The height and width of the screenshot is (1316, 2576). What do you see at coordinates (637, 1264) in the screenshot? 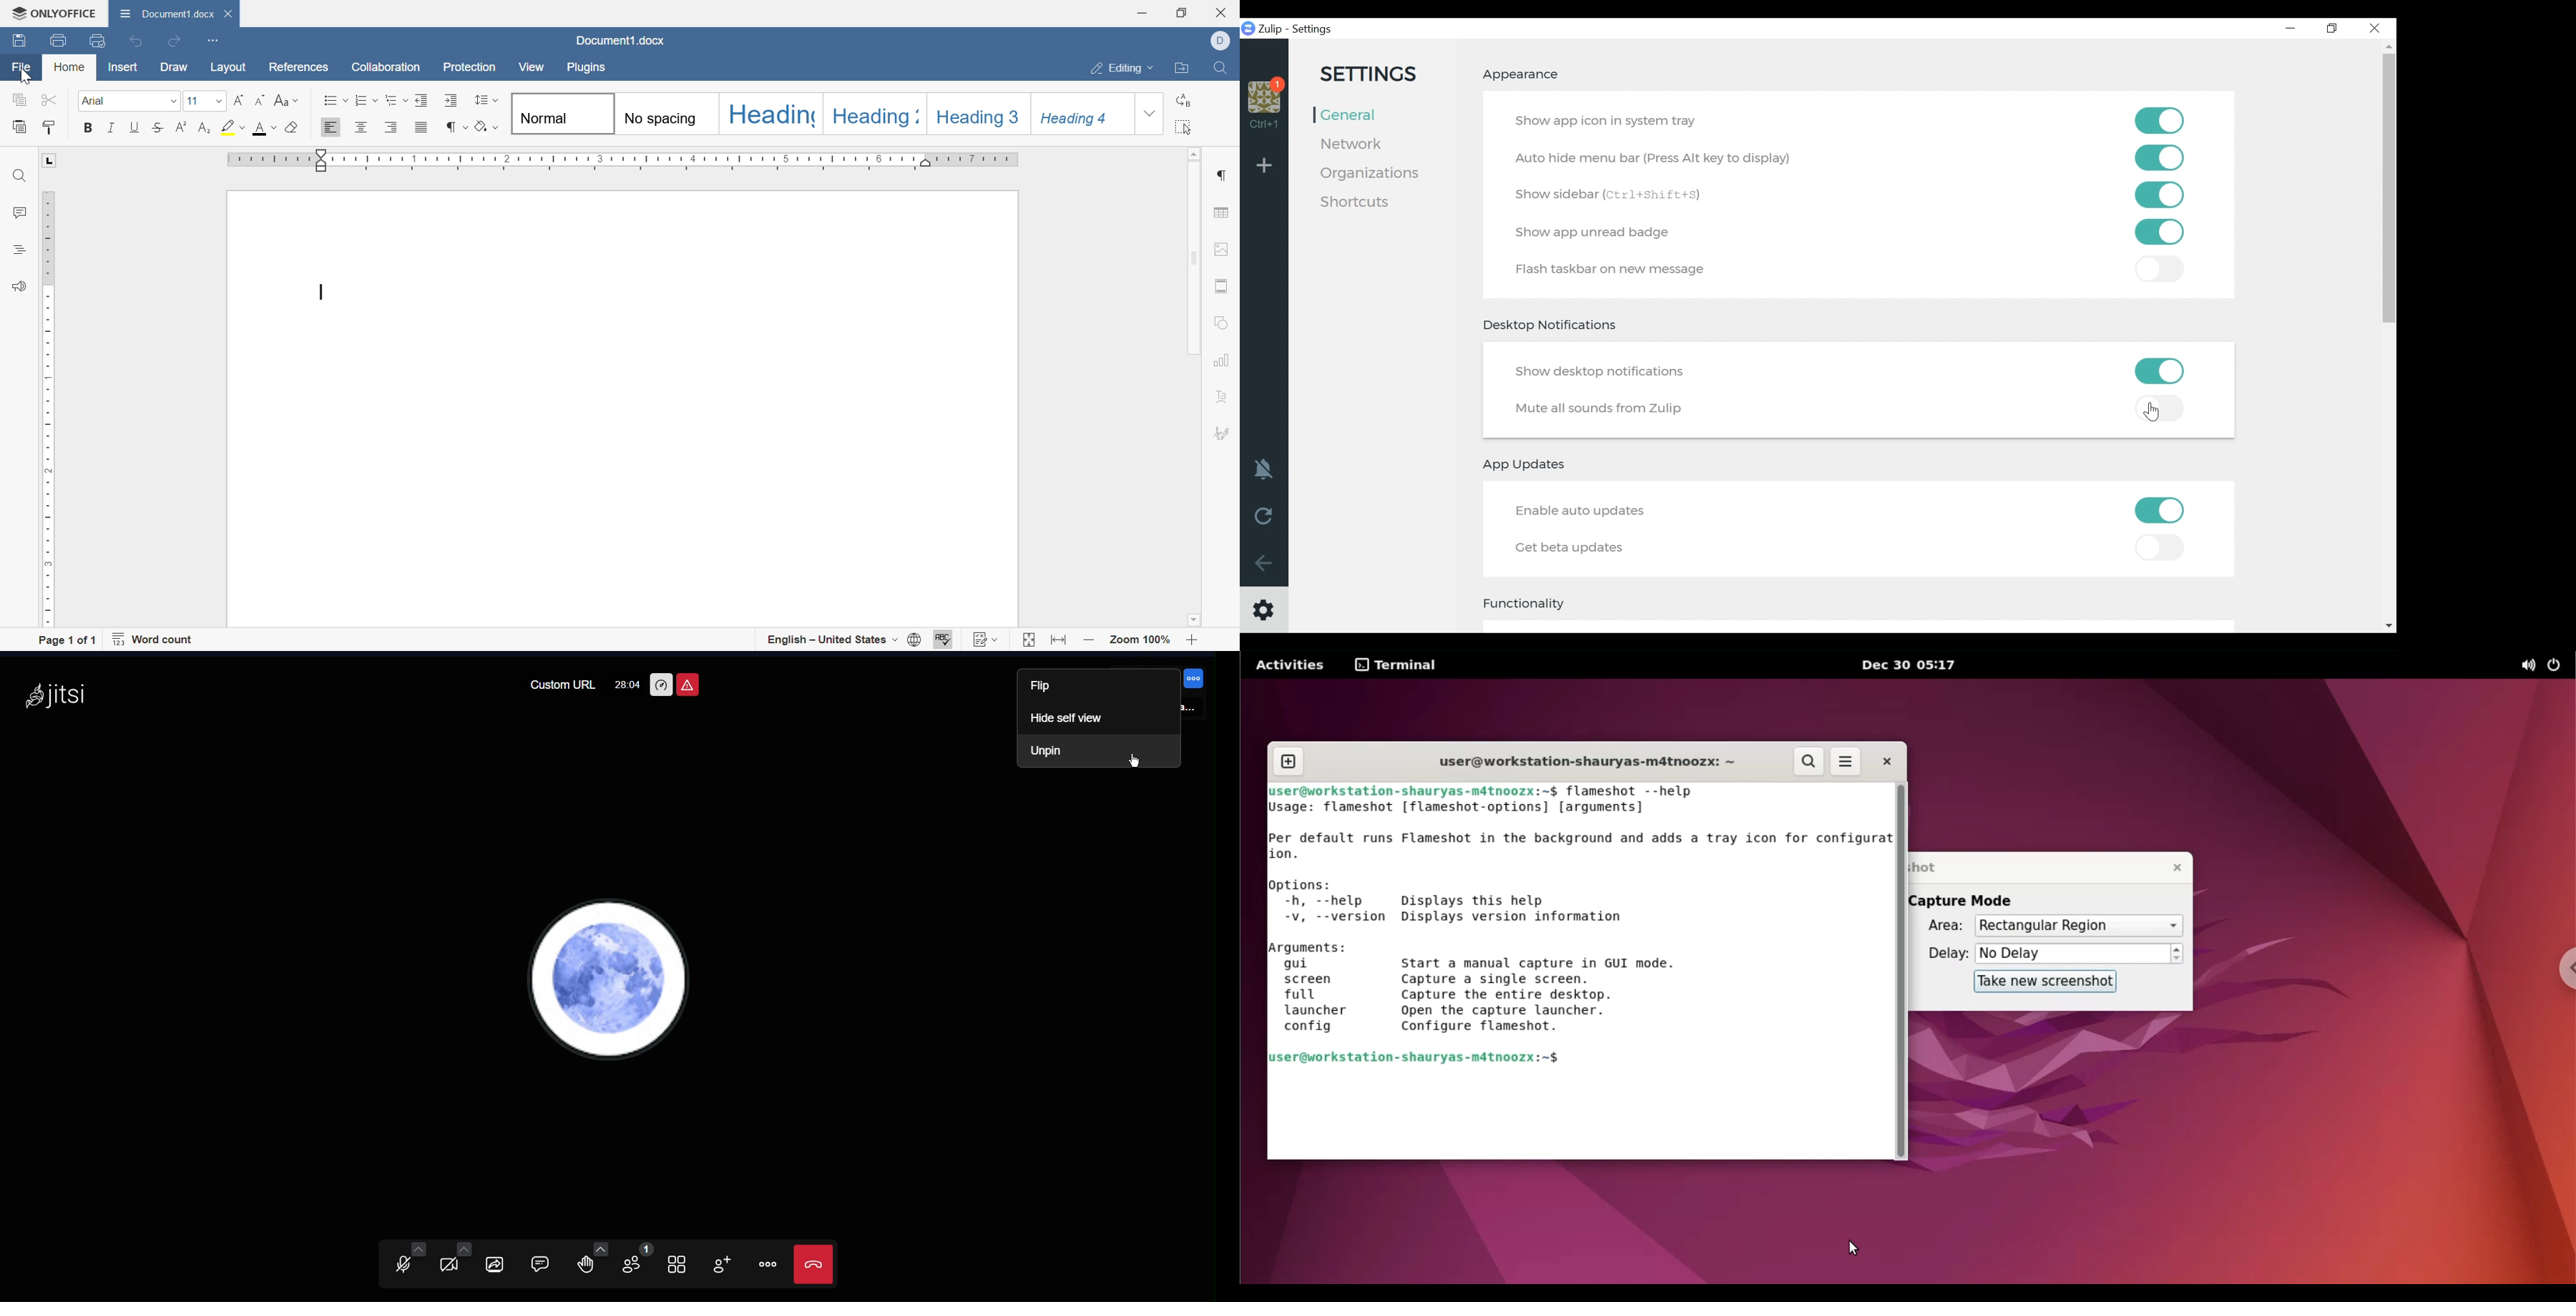
I see `Participants` at bounding box center [637, 1264].